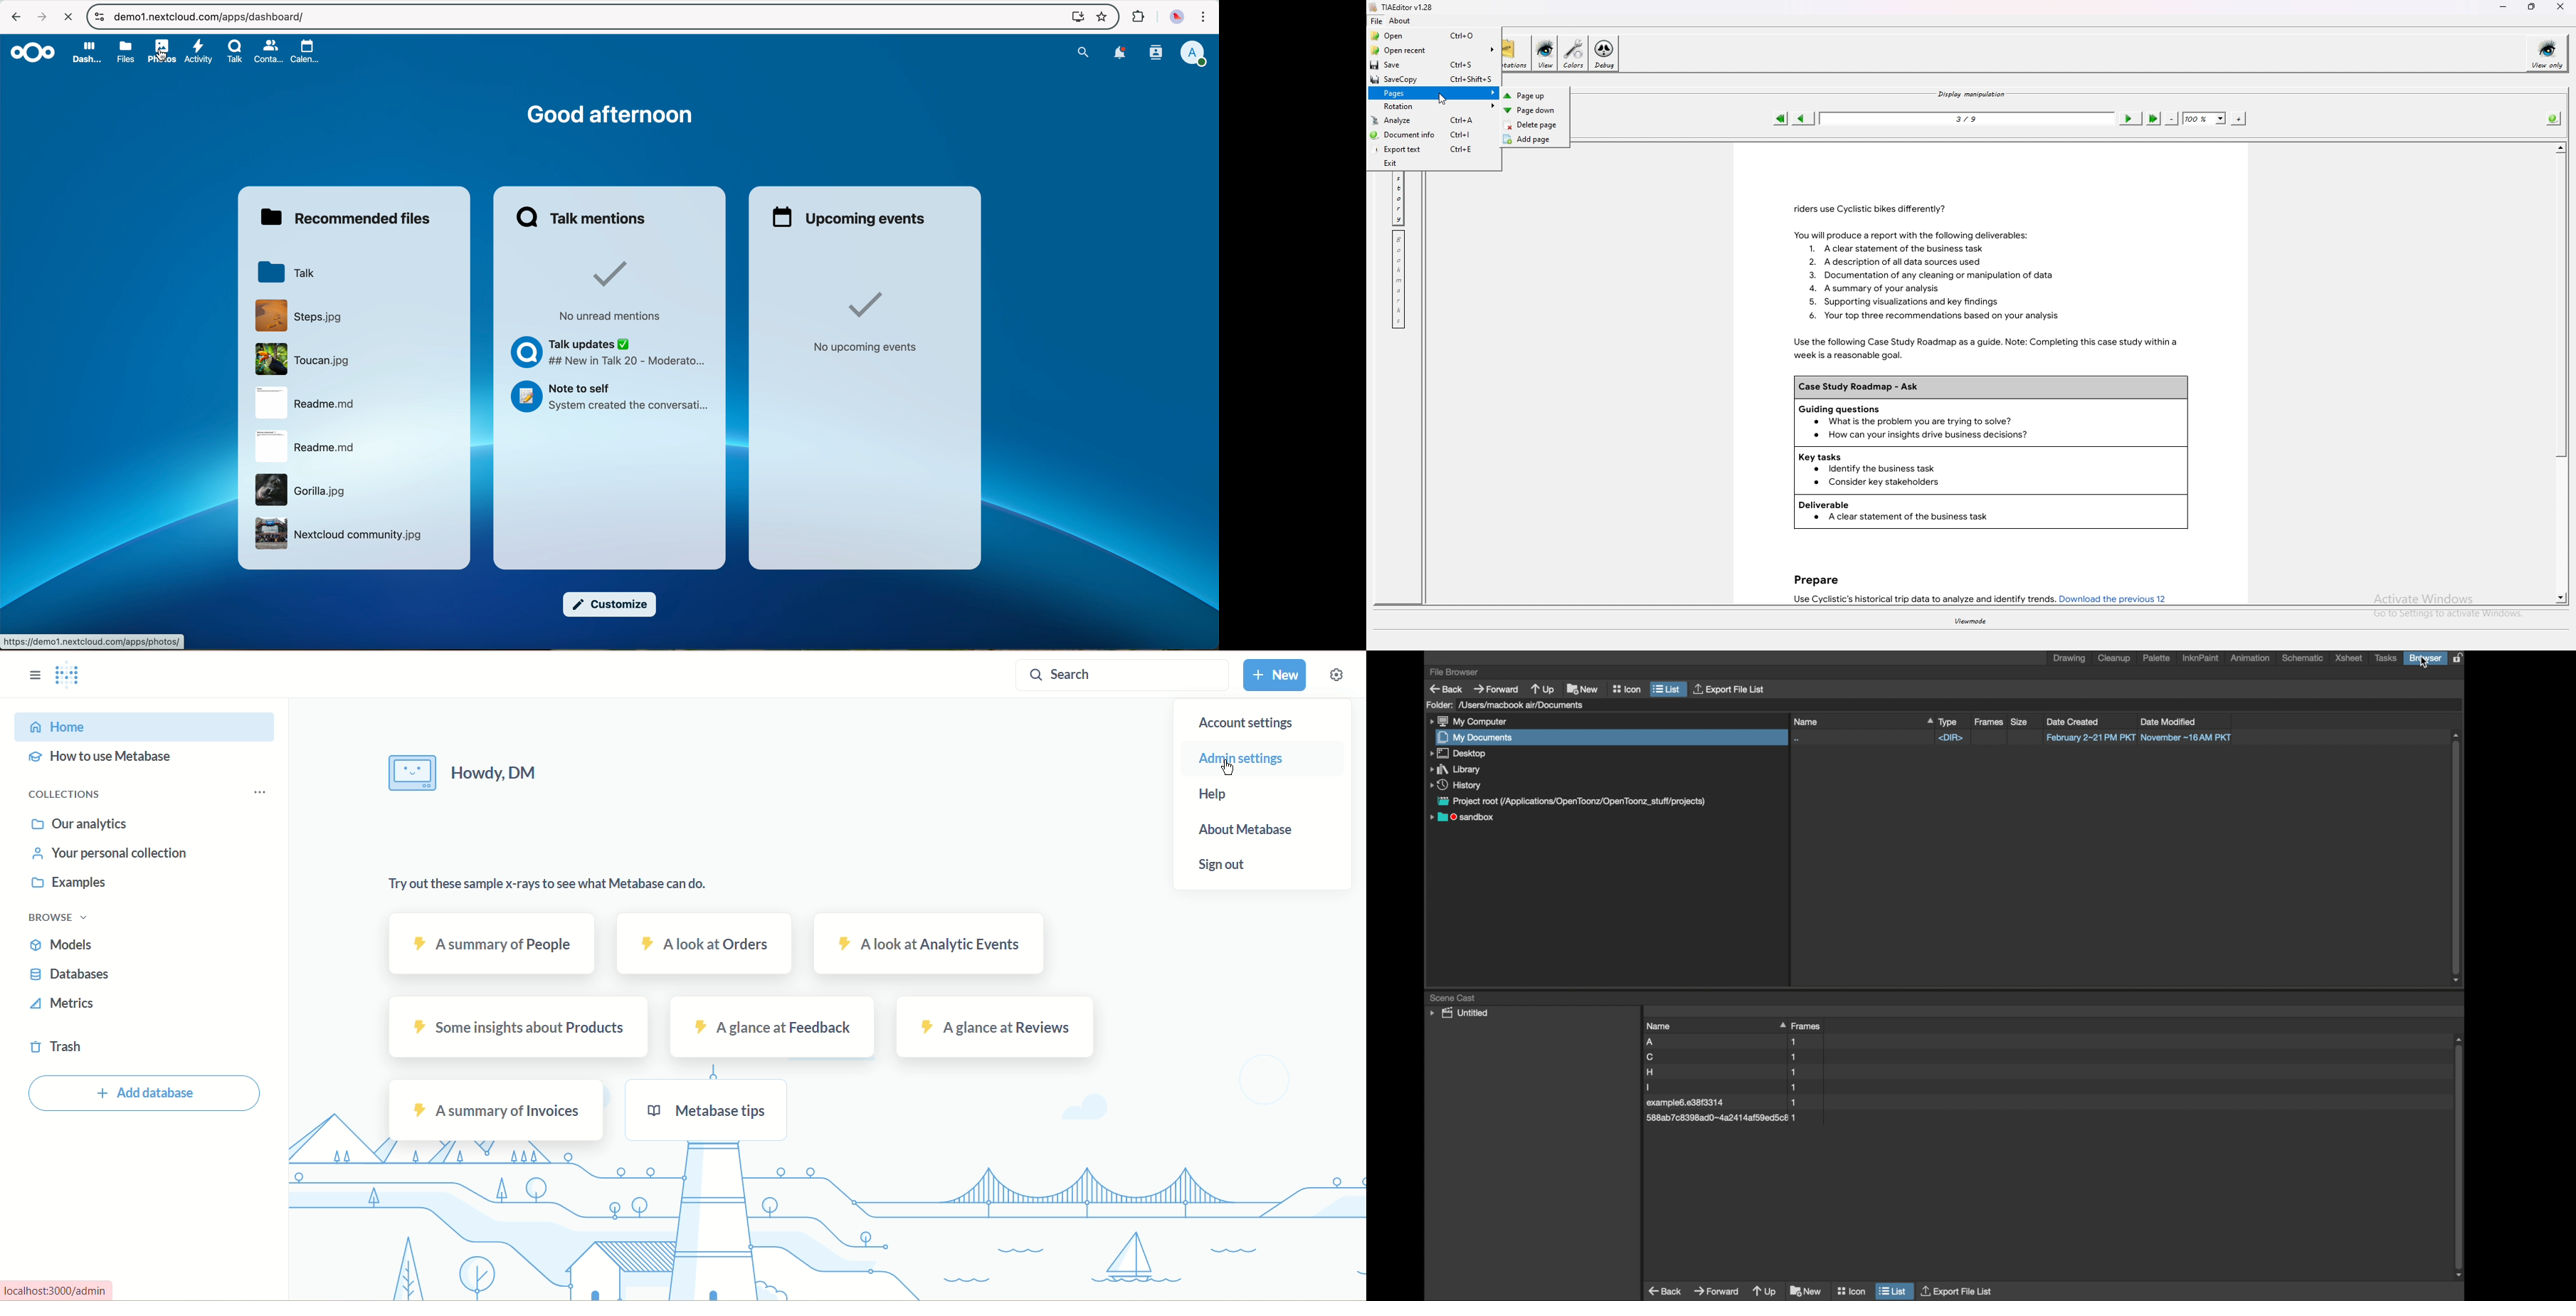  What do you see at coordinates (2503, 7) in the screenshot?
I see `minimize` at bounding box center [2503, 7].